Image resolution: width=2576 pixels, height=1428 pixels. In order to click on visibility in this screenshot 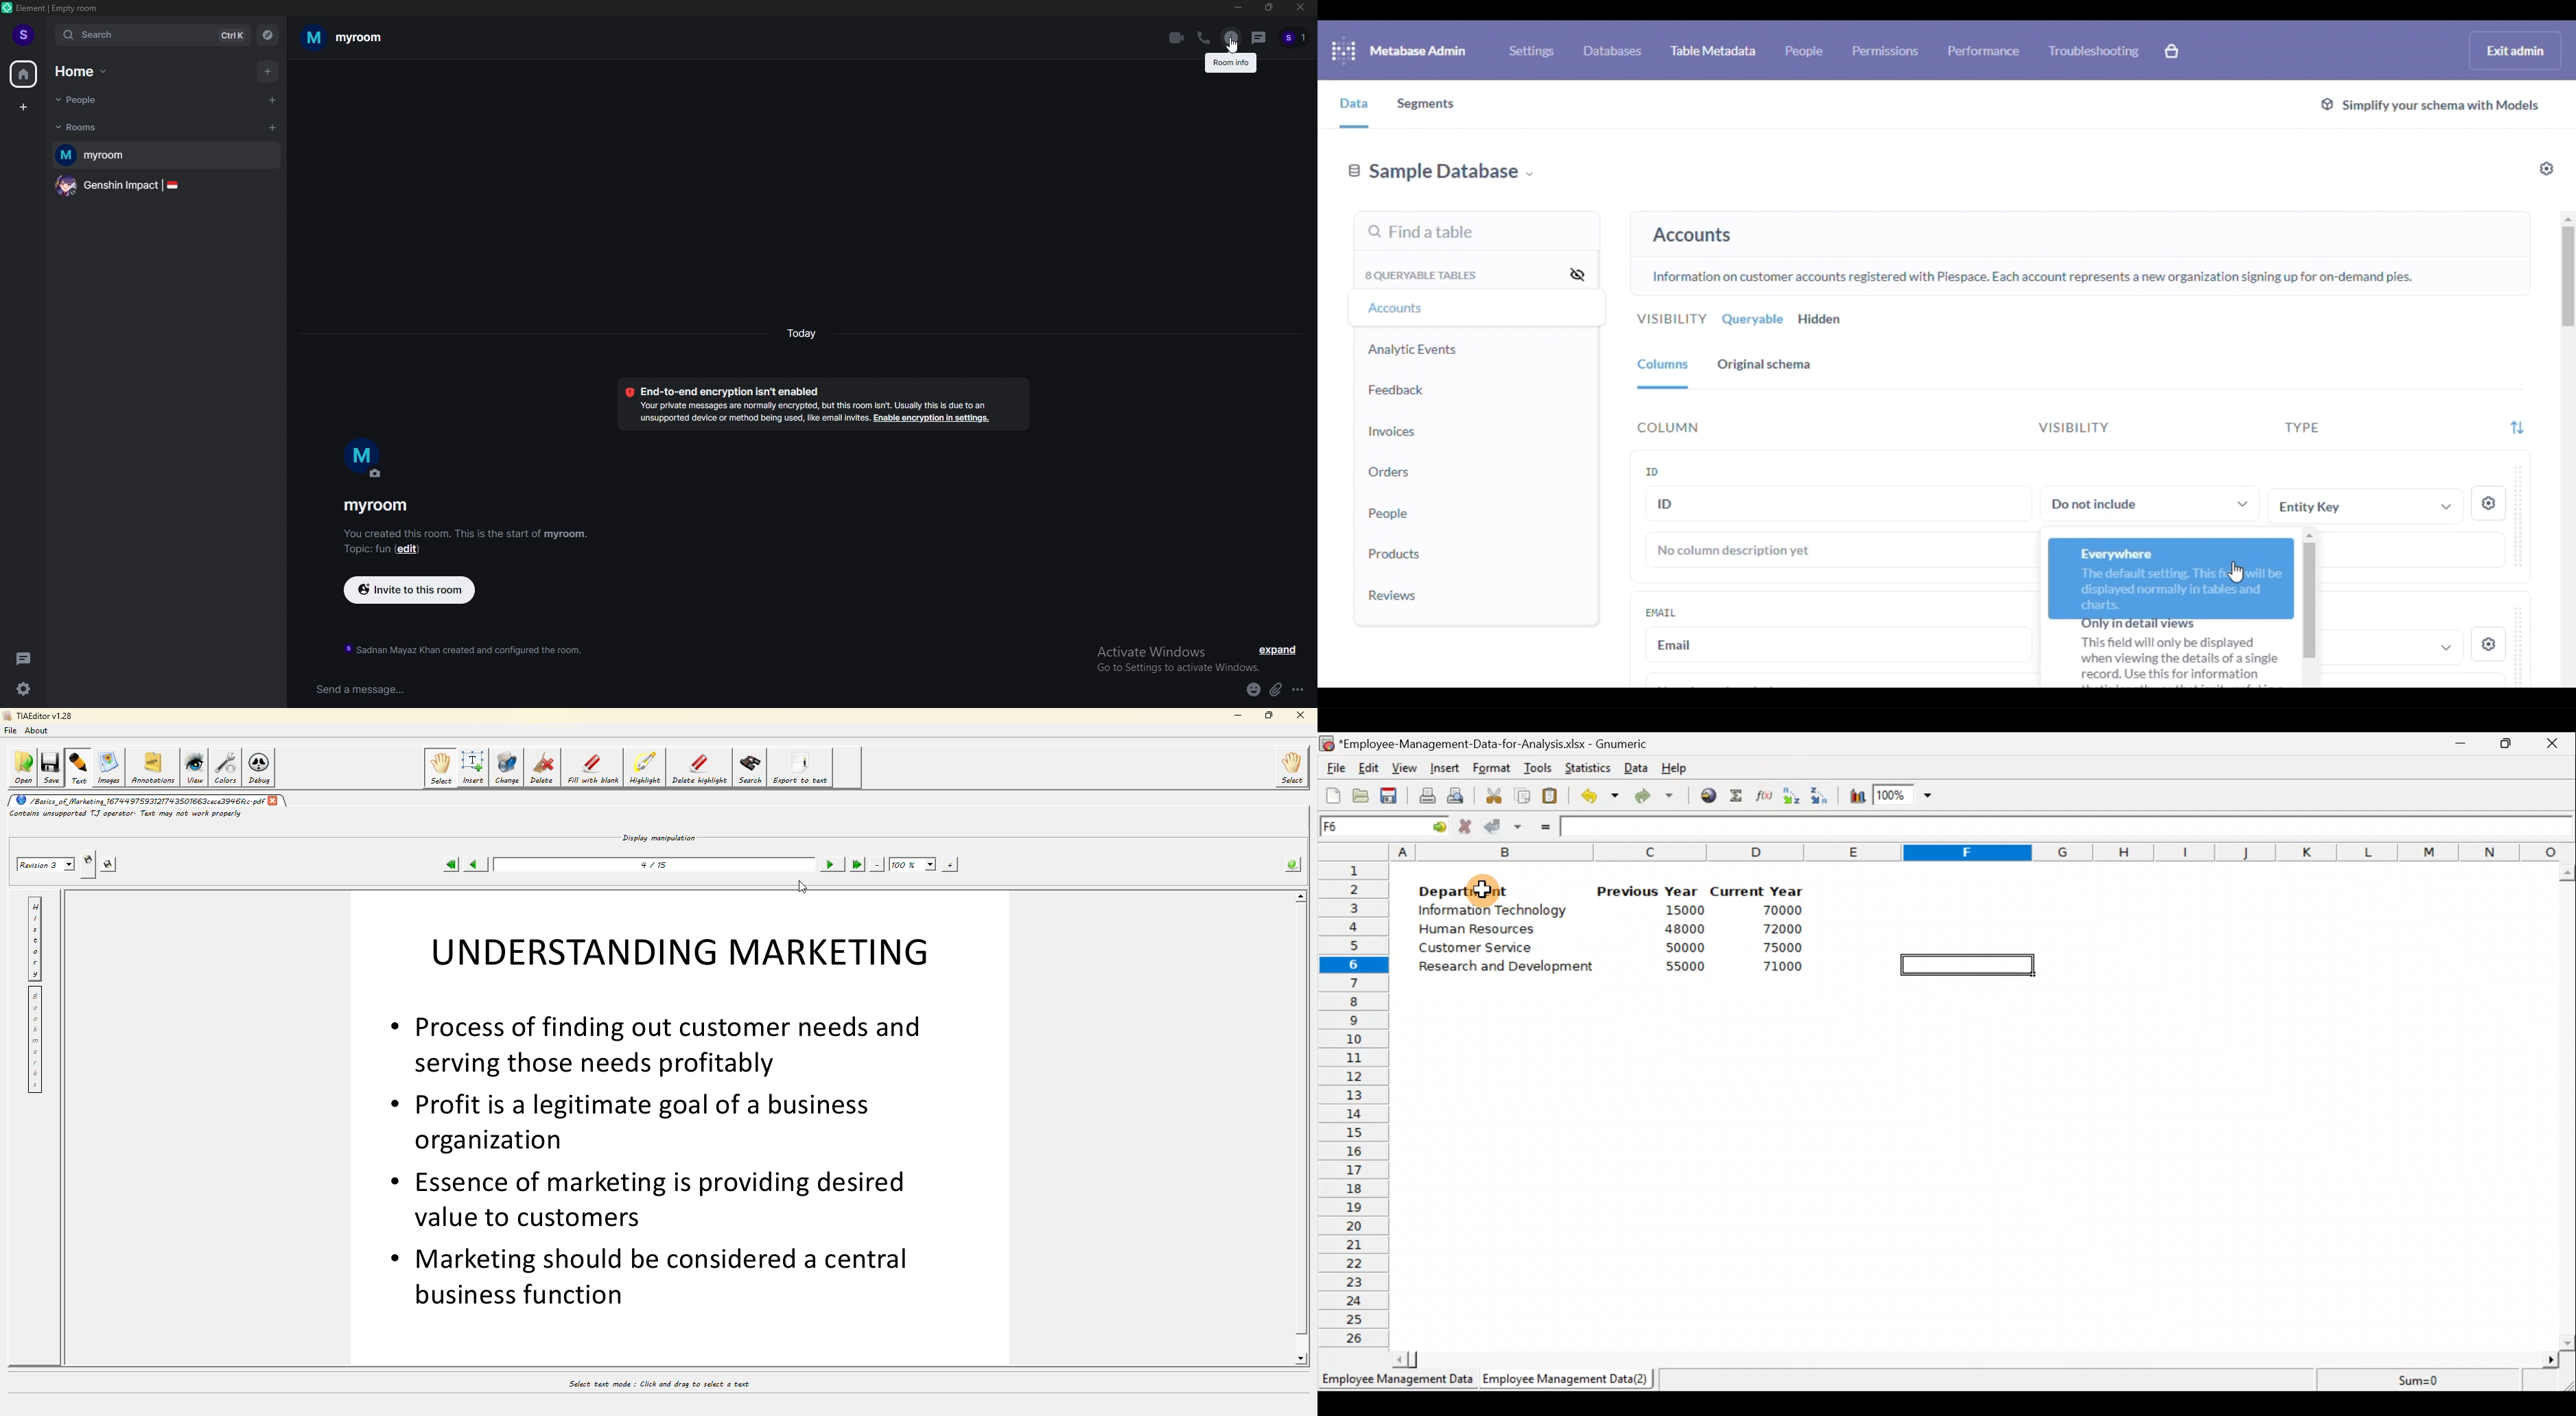, I will do `click(1672, 319)`.